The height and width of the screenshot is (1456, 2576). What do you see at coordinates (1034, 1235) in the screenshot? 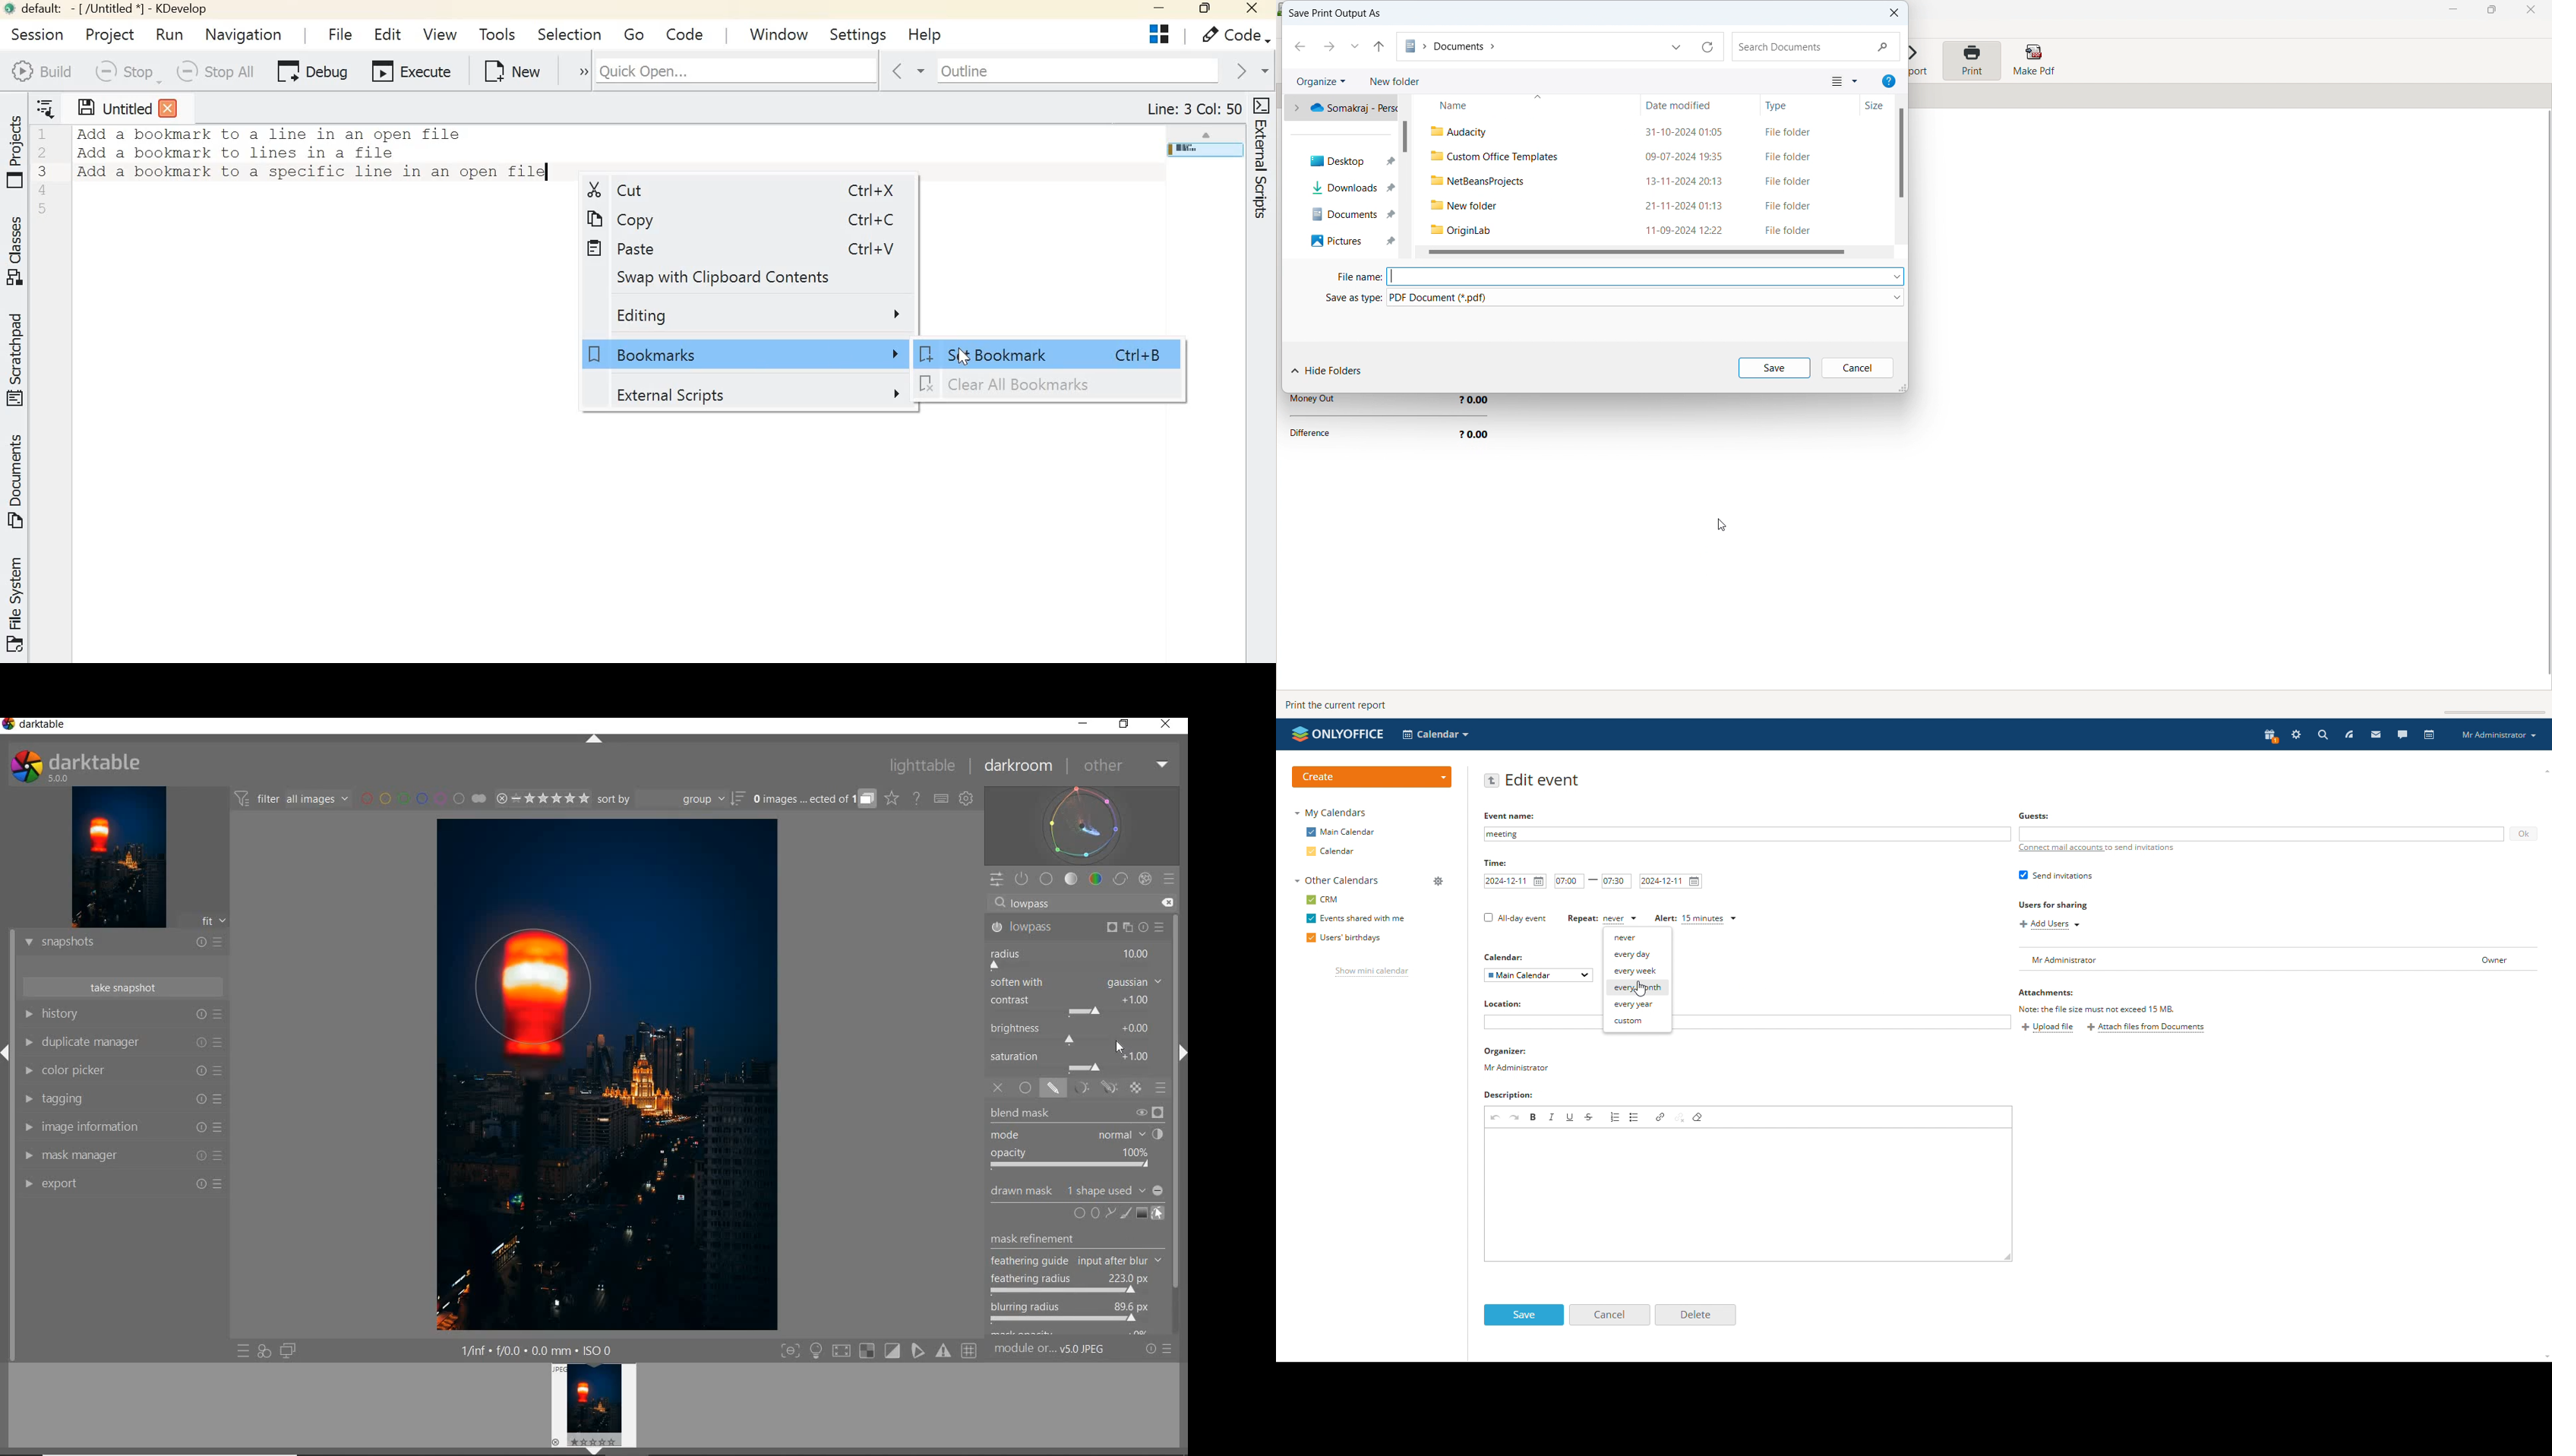
I see `Mask refinement` at bounding box center [1034, 1235].